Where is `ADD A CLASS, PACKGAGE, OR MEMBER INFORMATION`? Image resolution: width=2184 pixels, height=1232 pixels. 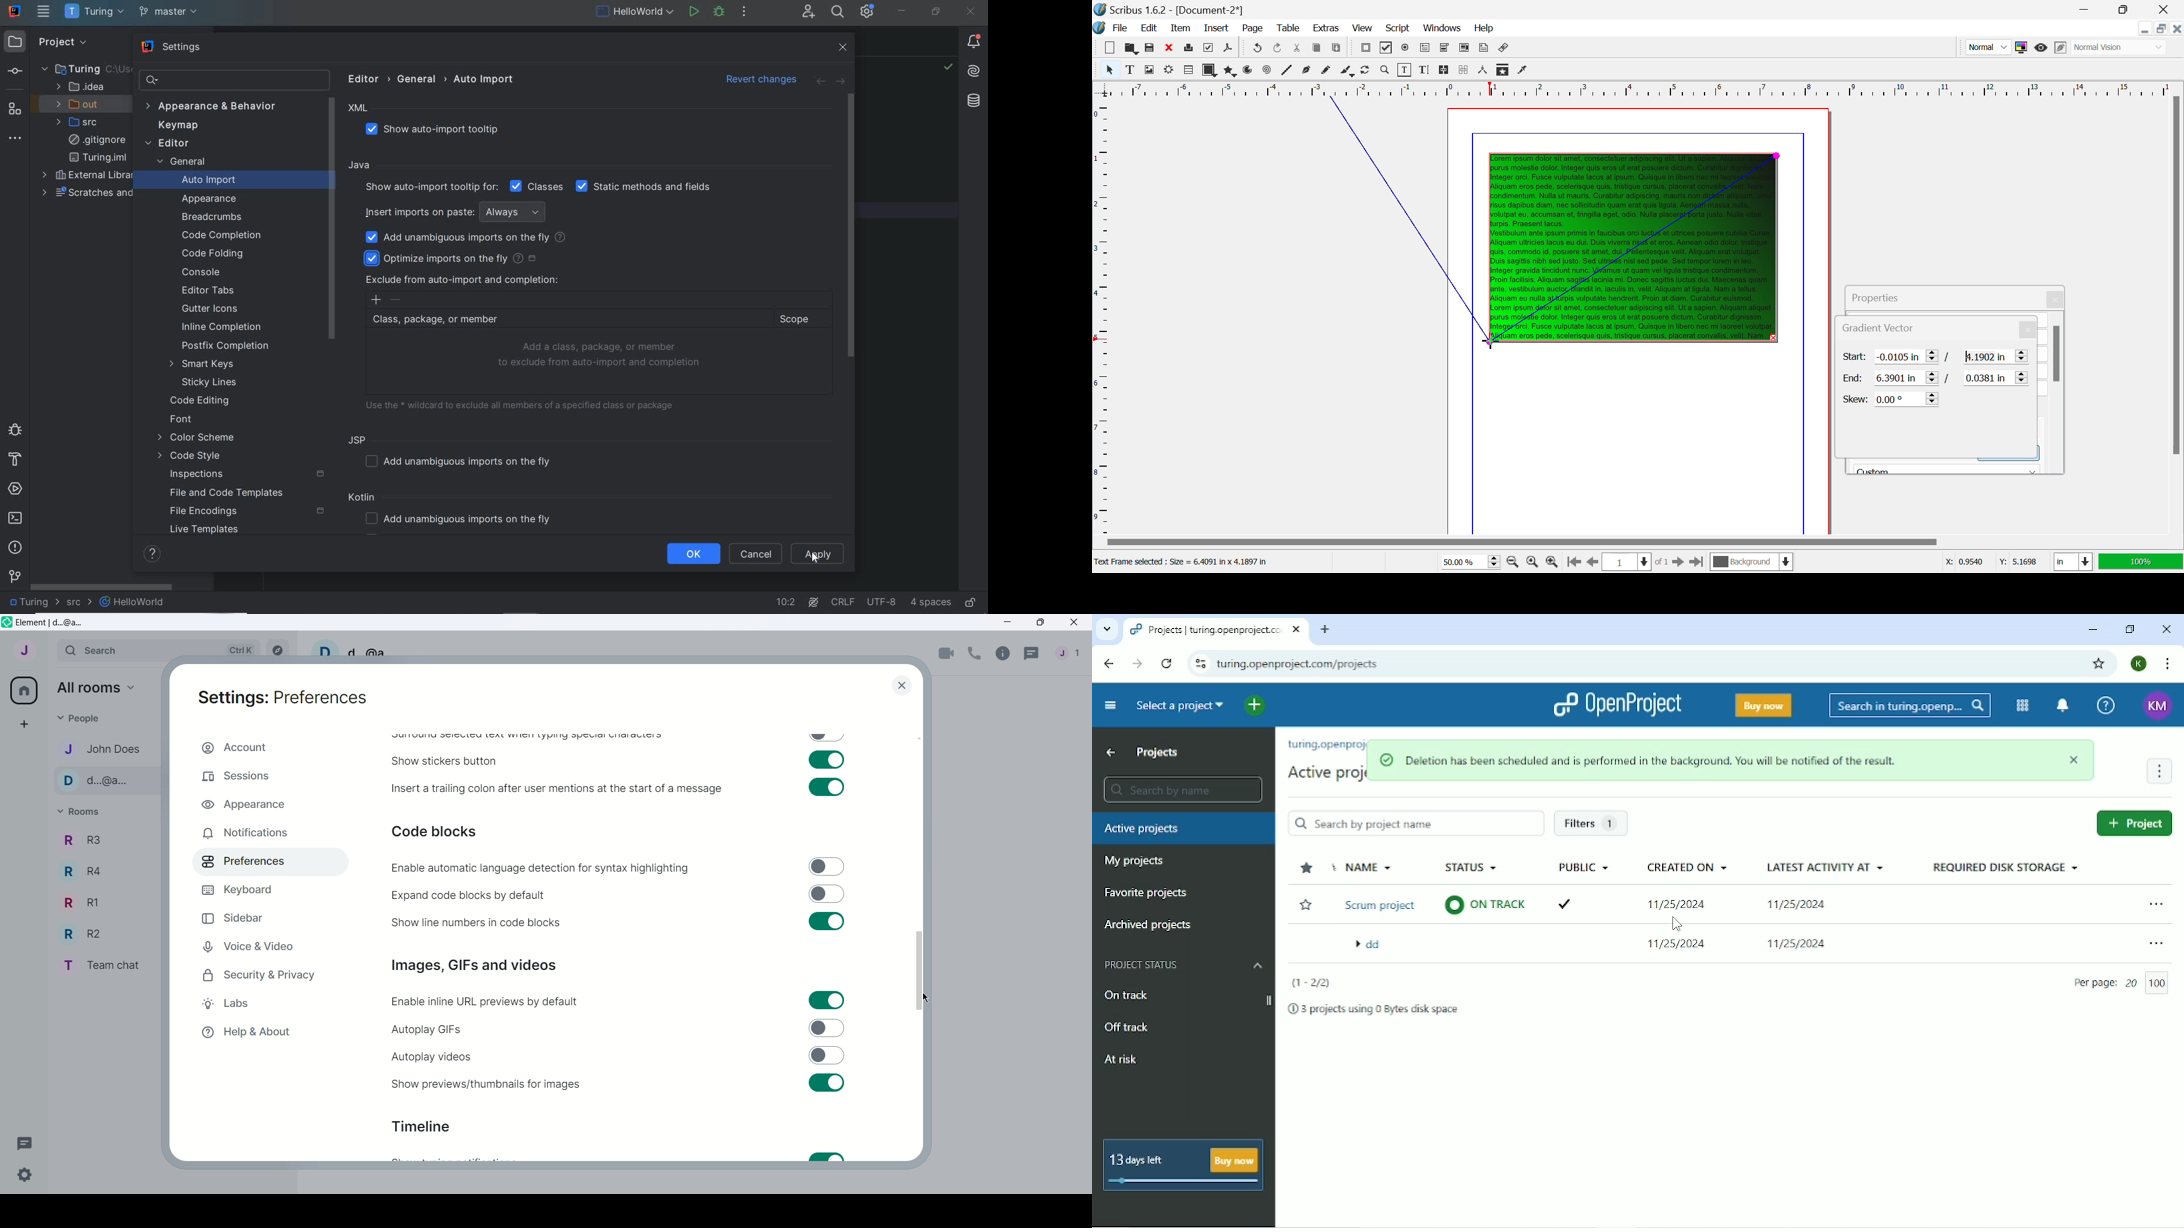
ADD A CLASS, PACKGAGE, OR MEMBER INFORMATION is located at coordinates (601, 355).